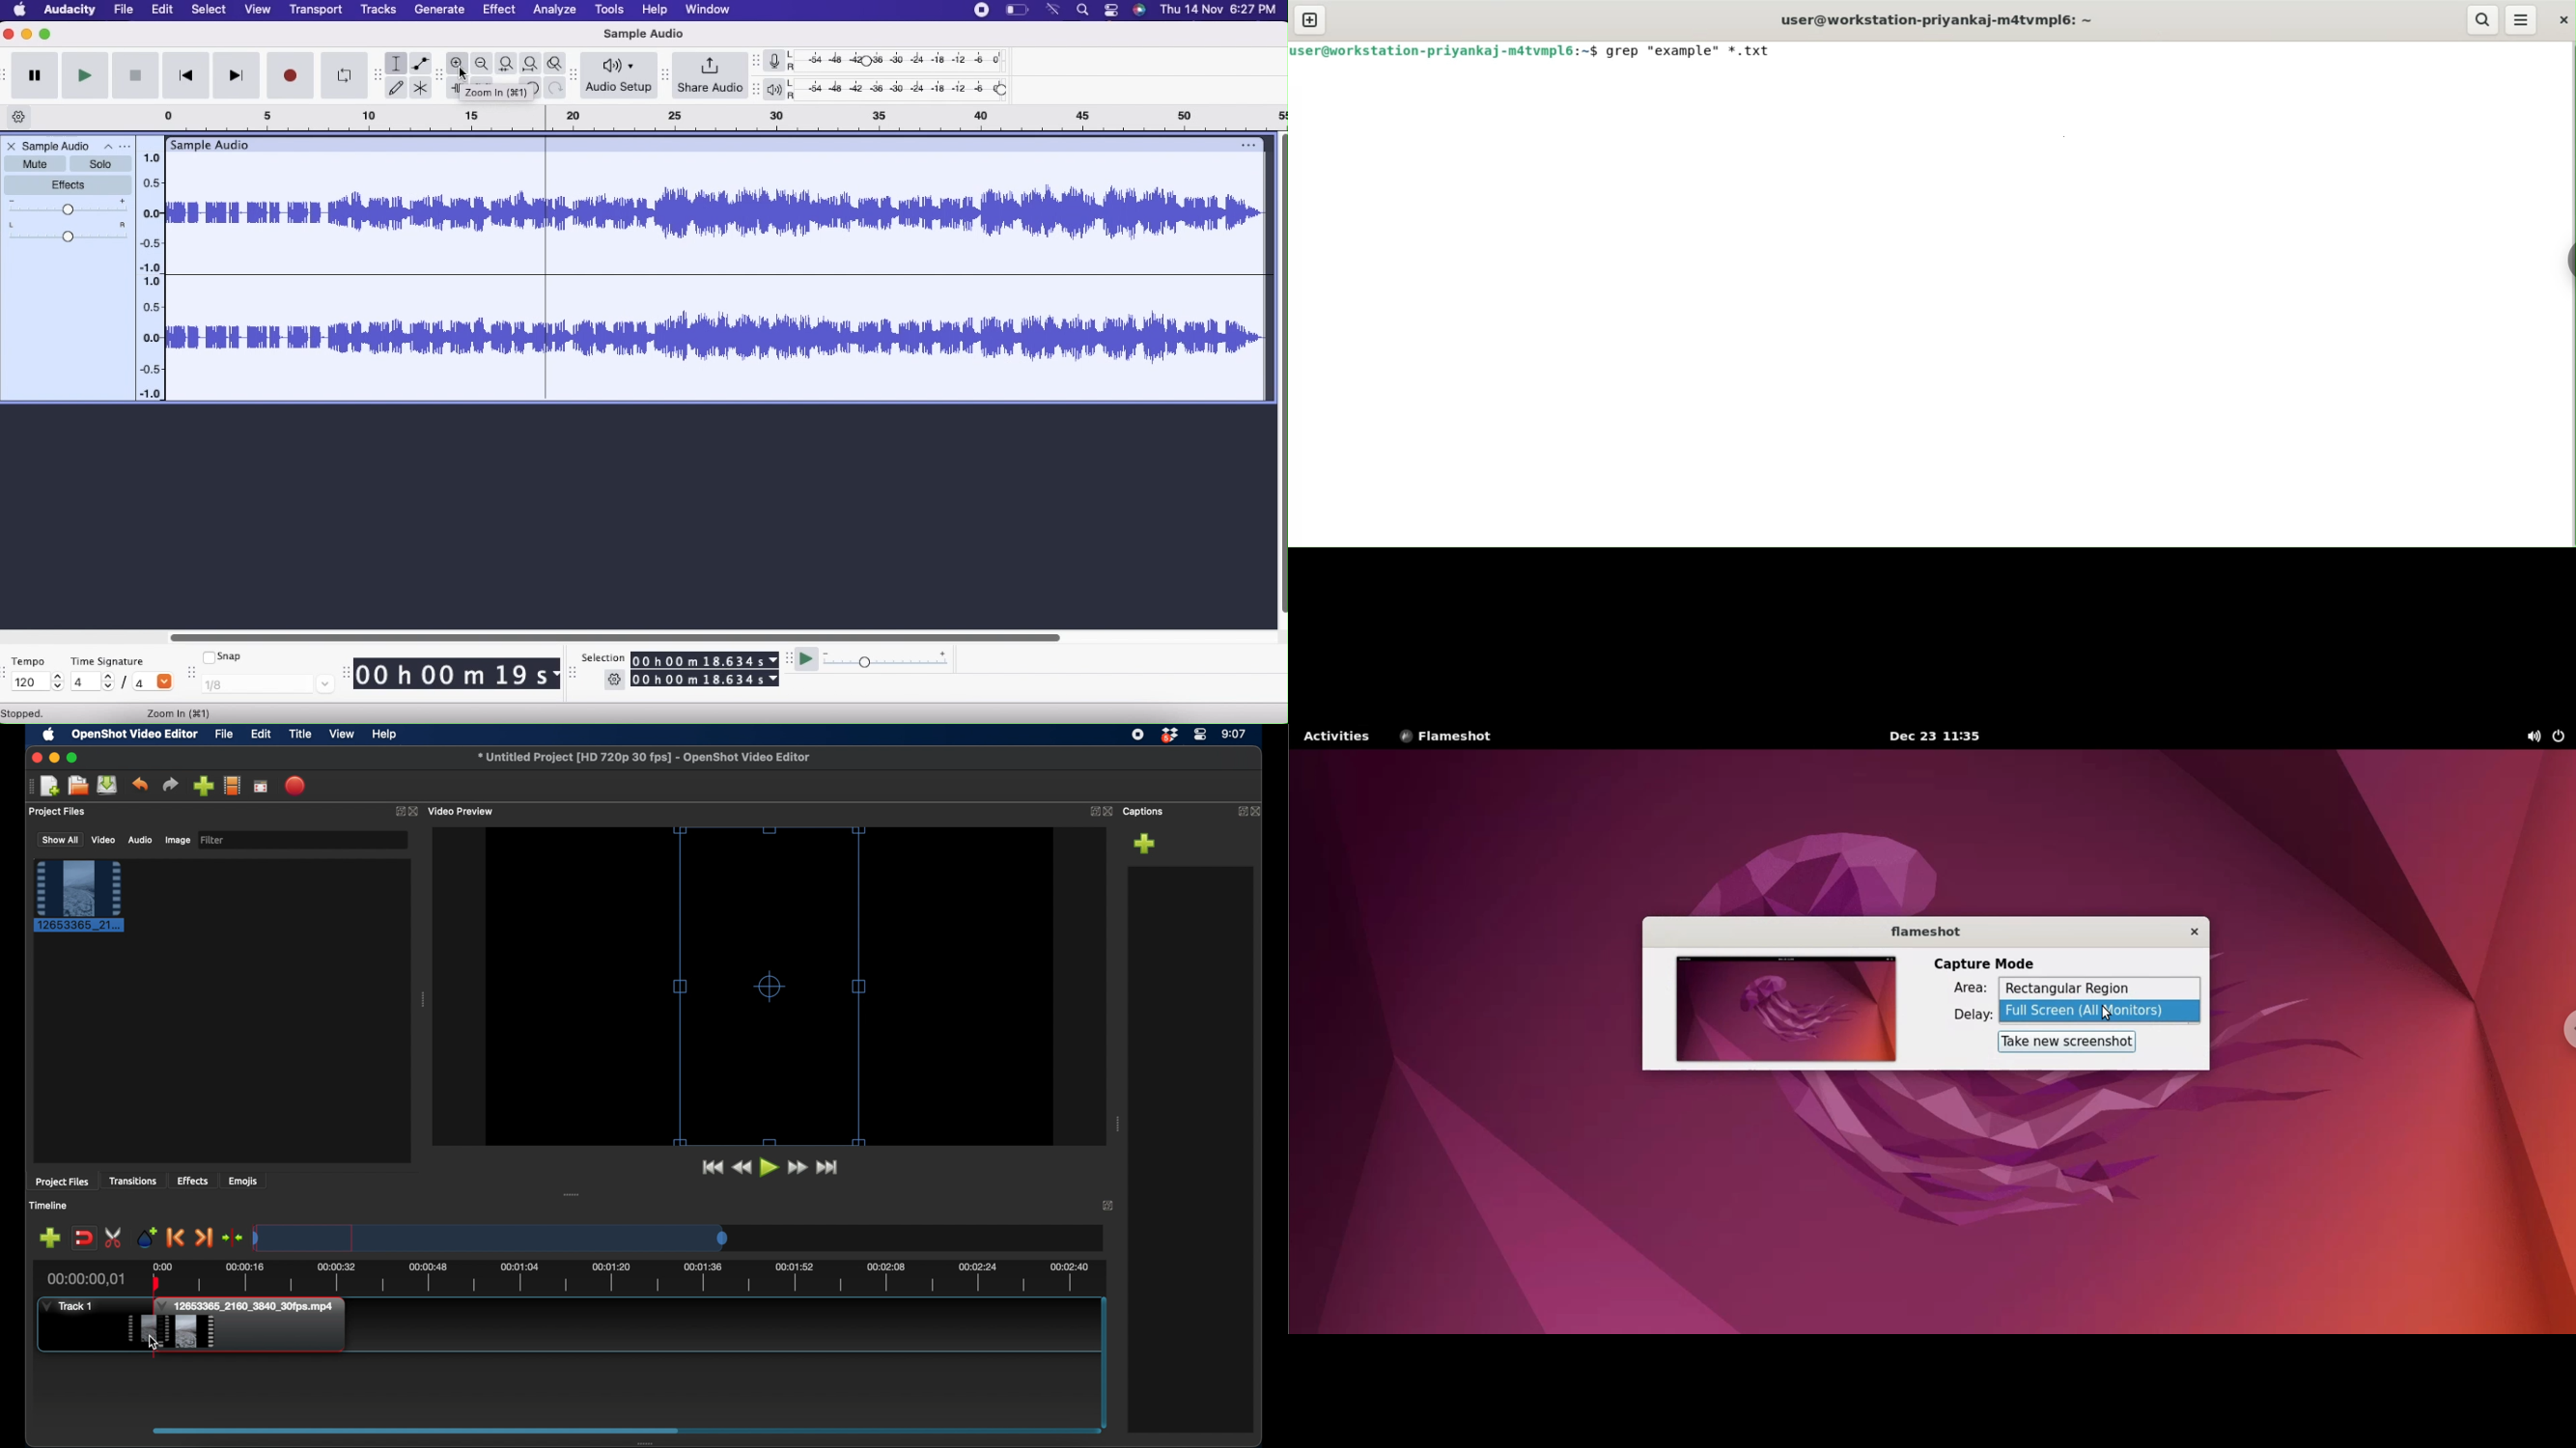 Image resolution: width=2576 pixels, height=1456 pixels. What do you see at coordinates (506, 63) in the screenshot?
I see `Fit selection to width` at bounding box center [506, 63].